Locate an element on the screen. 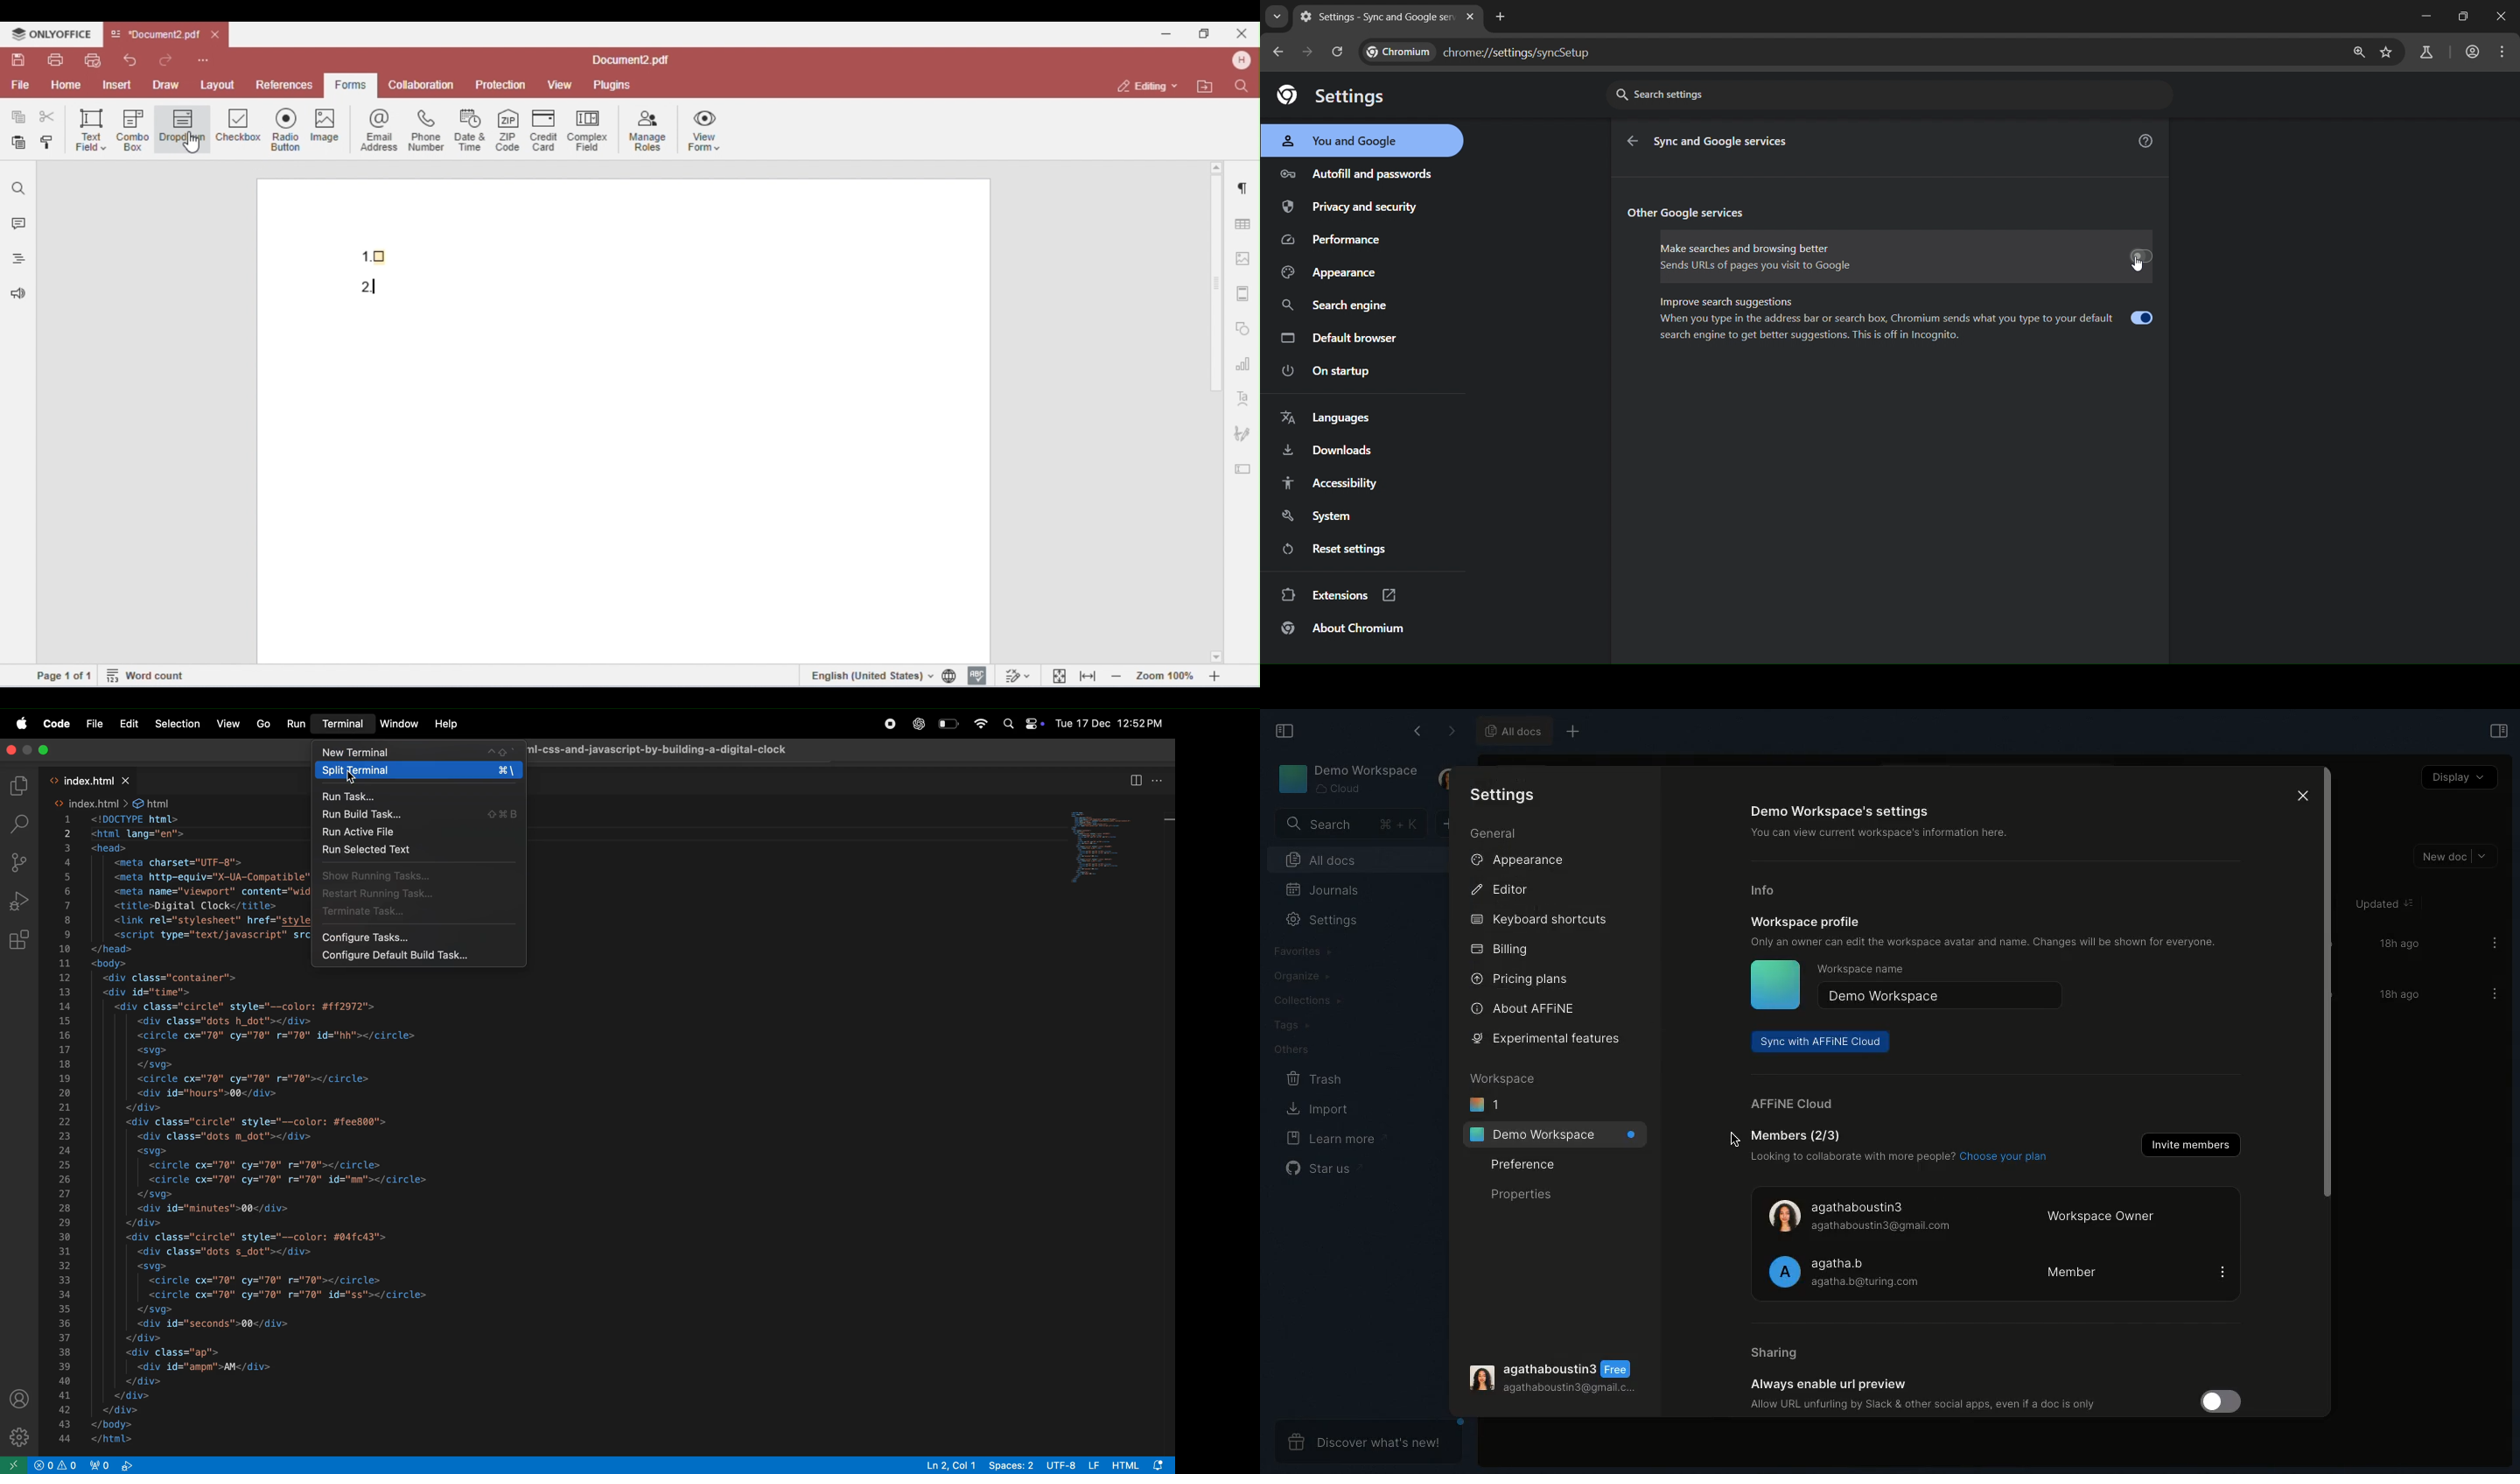 Image resolution: width=2520 pixels, height=1484 pixels. on startup is located at coordinates (1337, 371).